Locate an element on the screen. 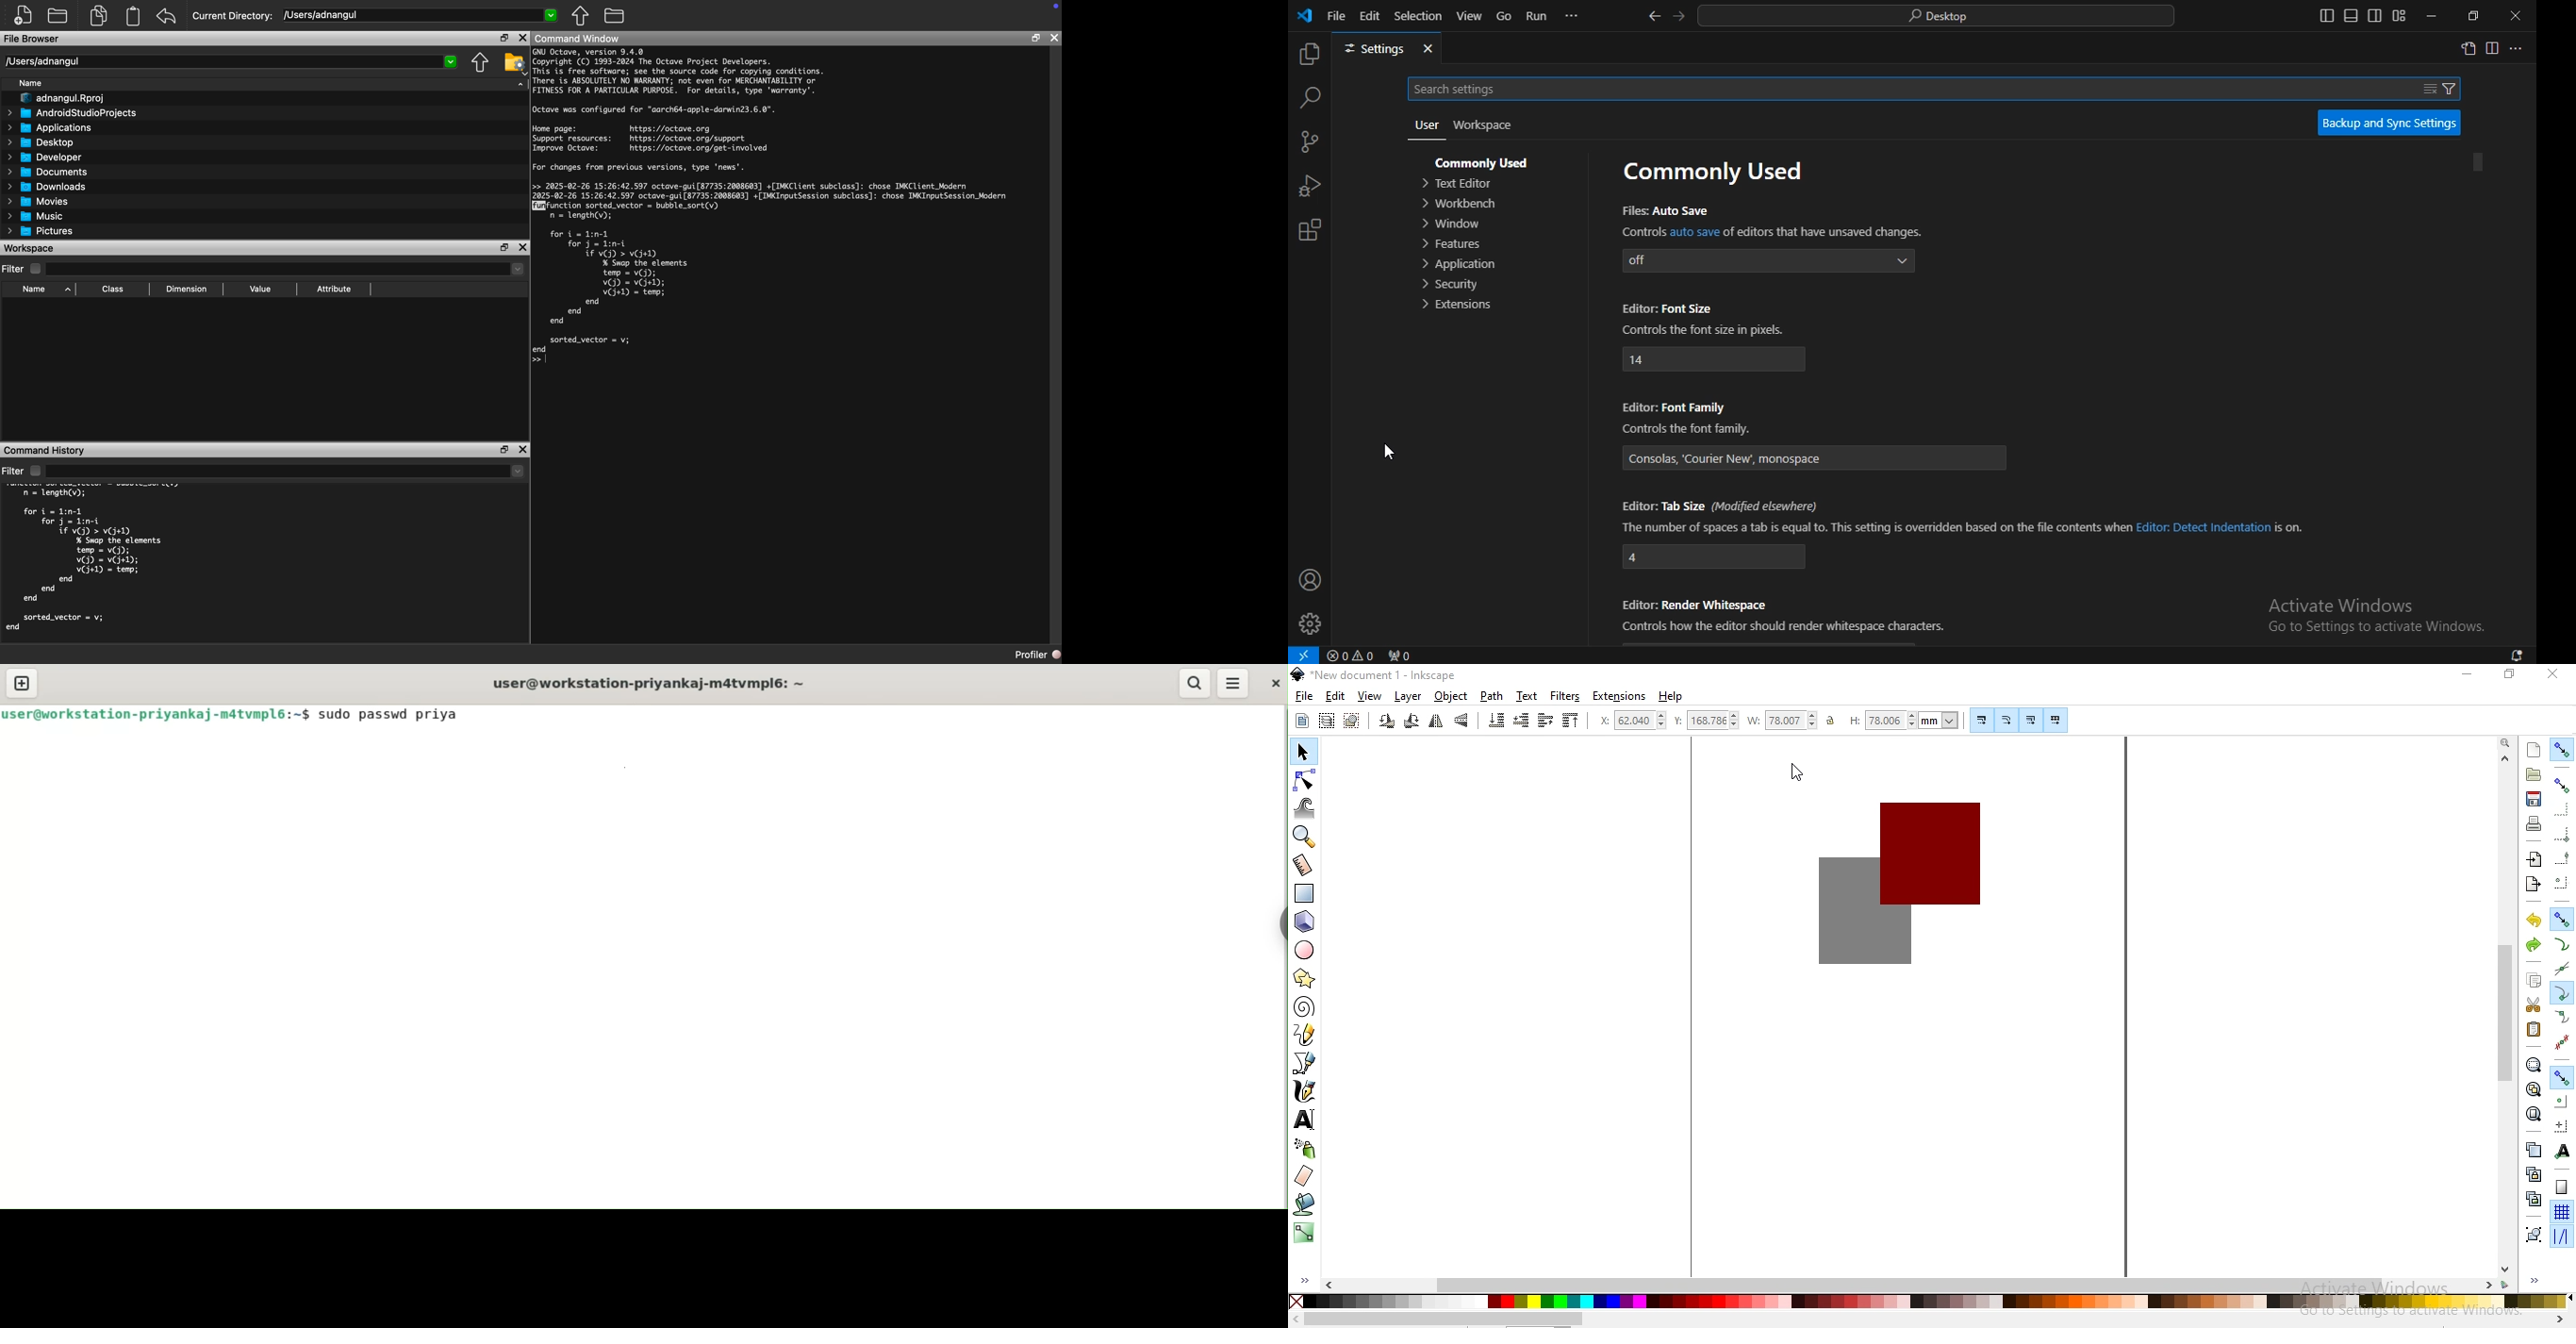  Movies is located at coordinates (38, 201).